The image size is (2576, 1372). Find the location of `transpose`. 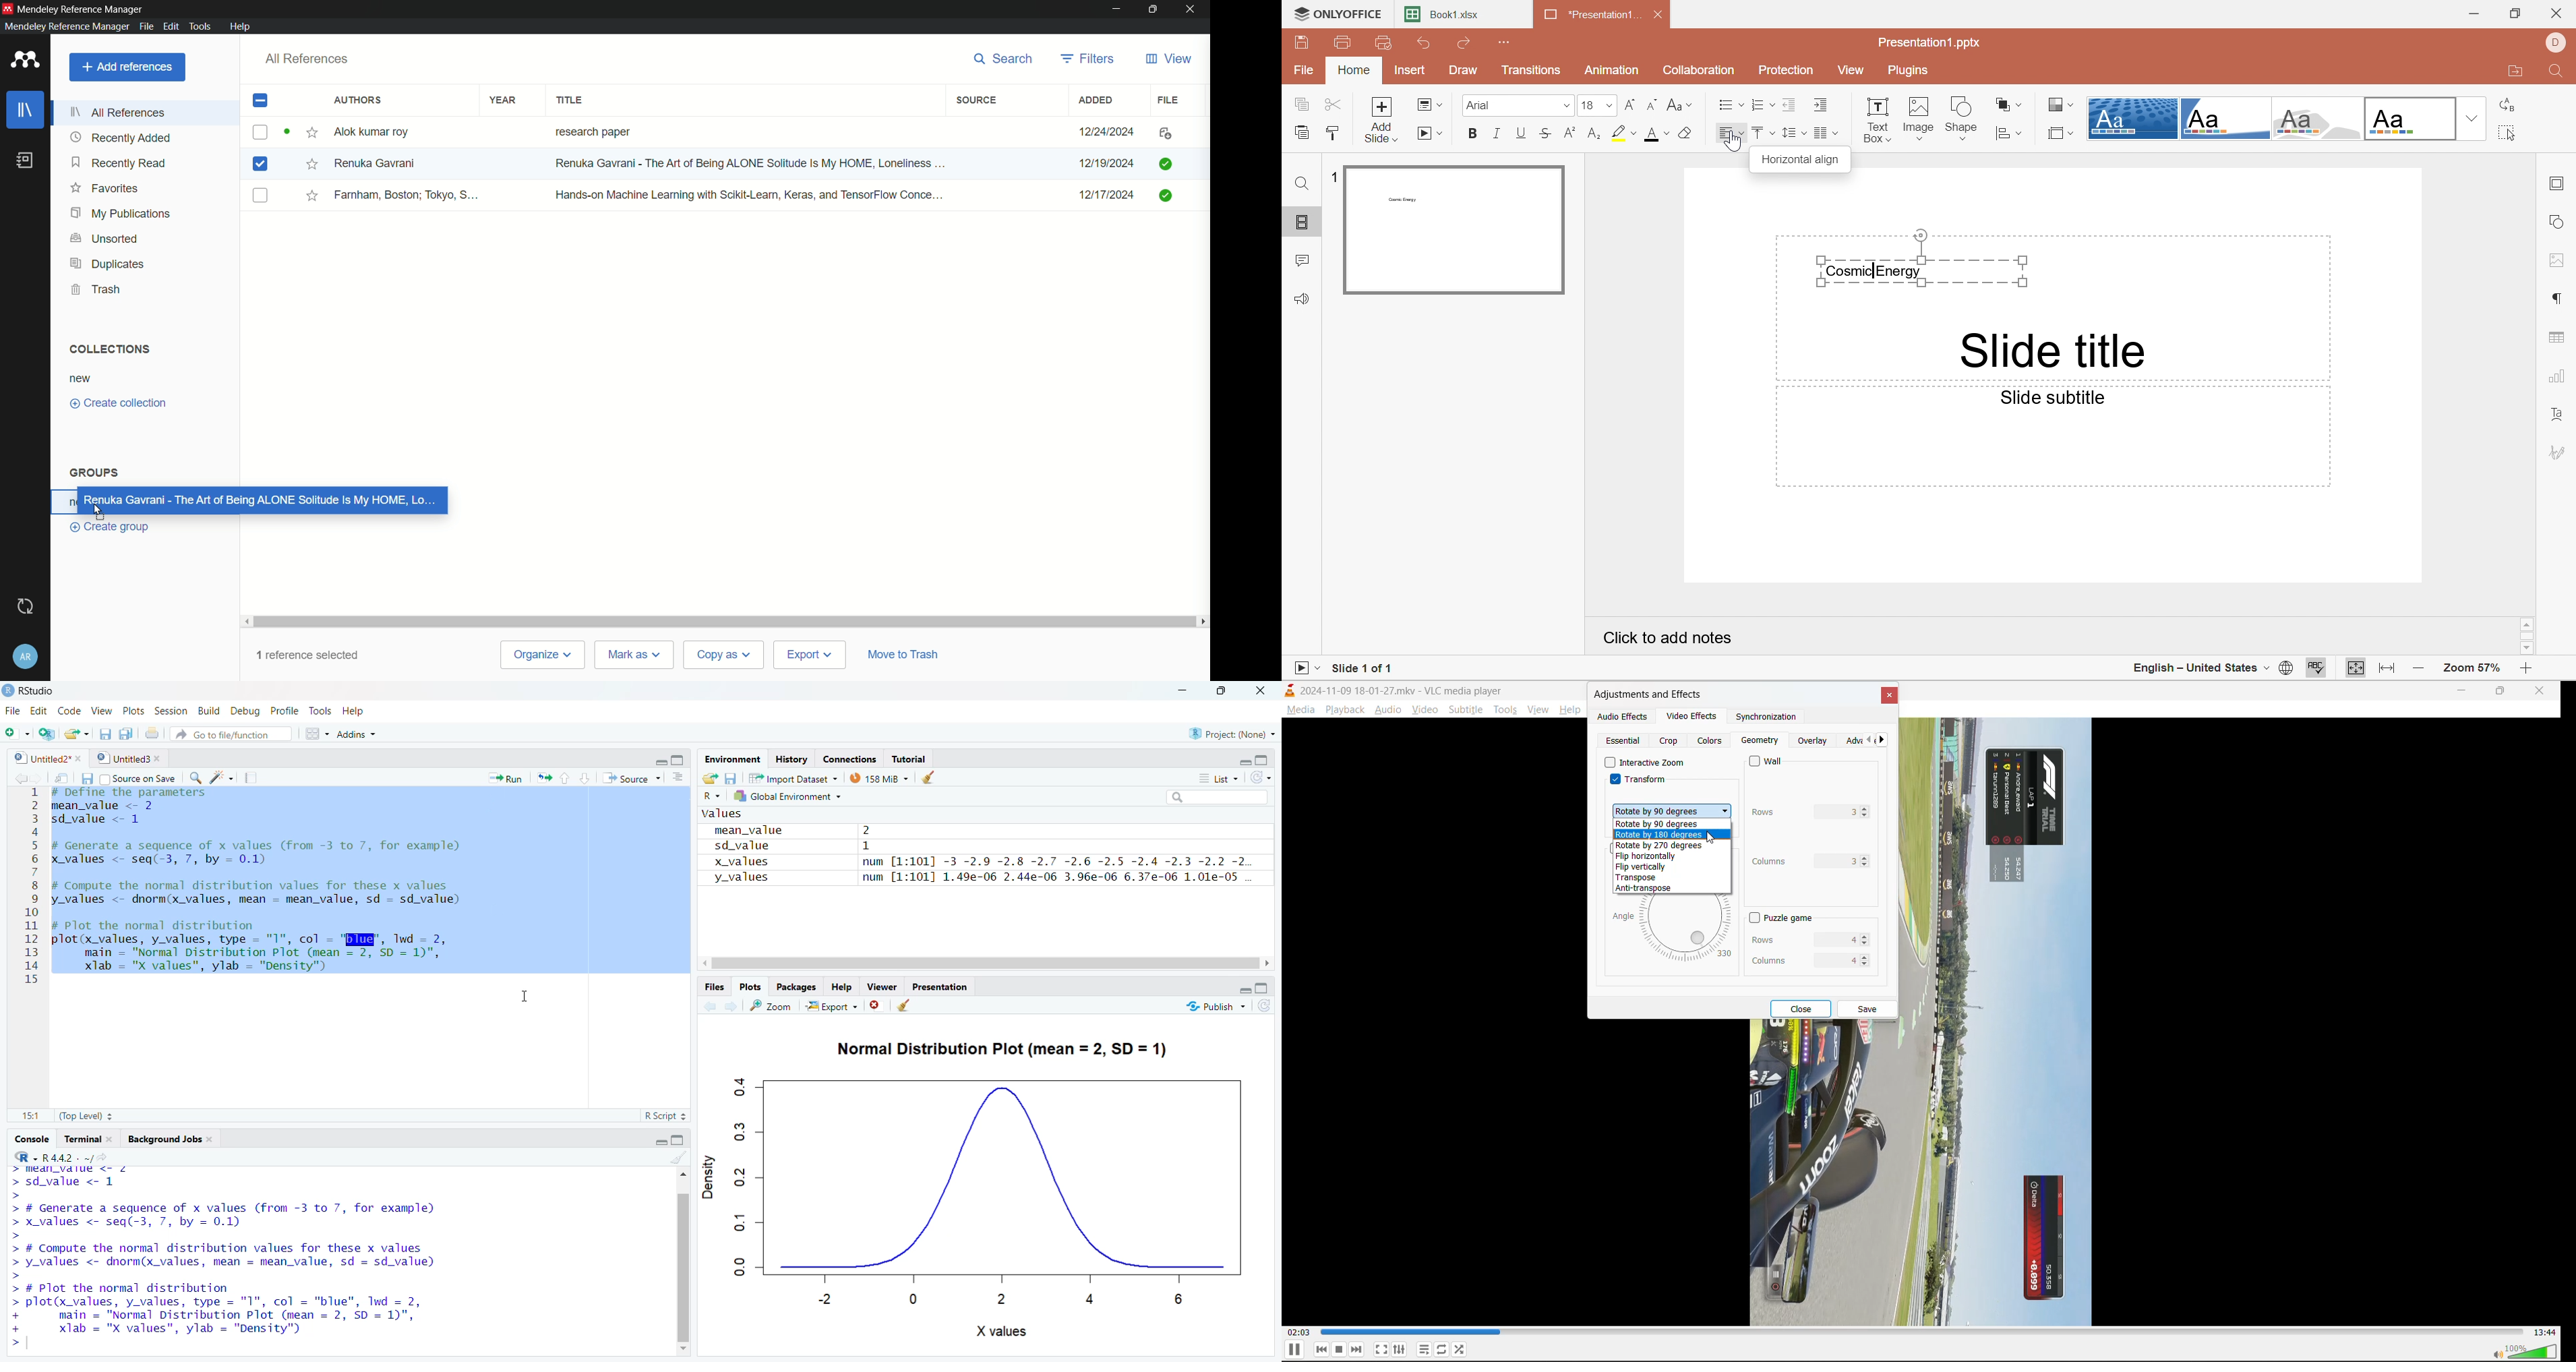

transpose is located at coordinates (1639, 878).